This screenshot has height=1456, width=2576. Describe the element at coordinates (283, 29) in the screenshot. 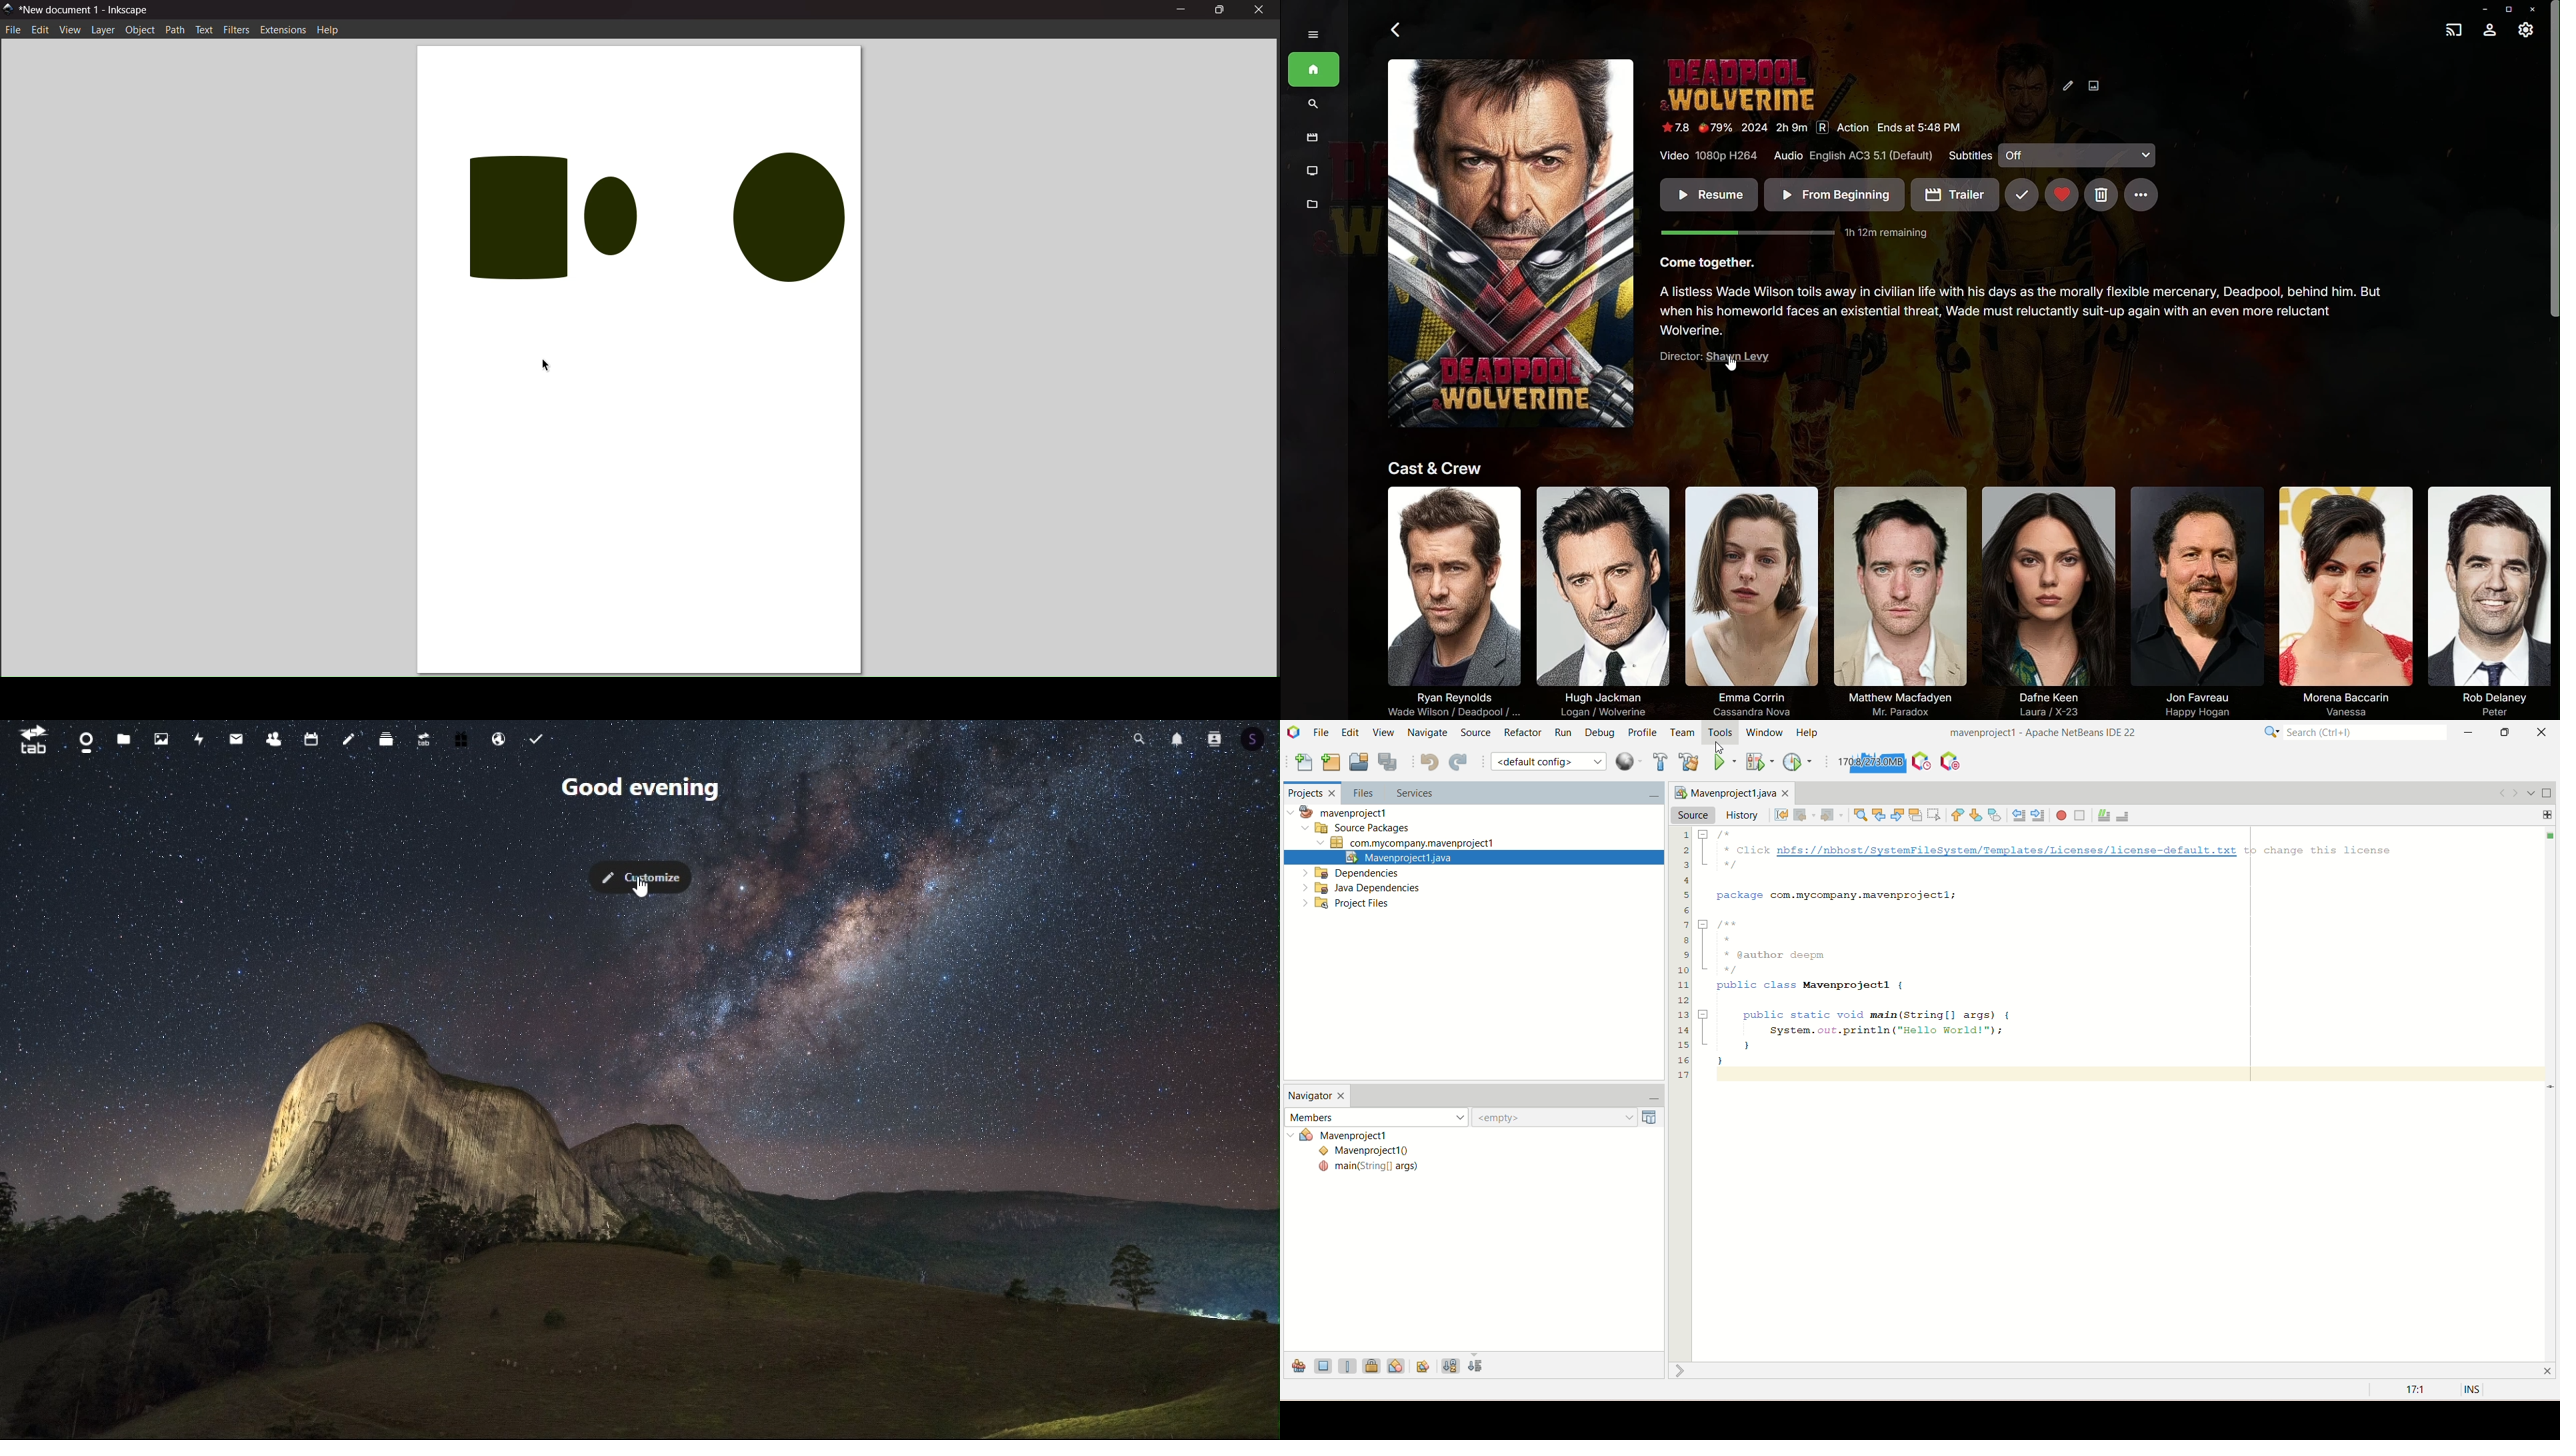

I see `extension` at that location.